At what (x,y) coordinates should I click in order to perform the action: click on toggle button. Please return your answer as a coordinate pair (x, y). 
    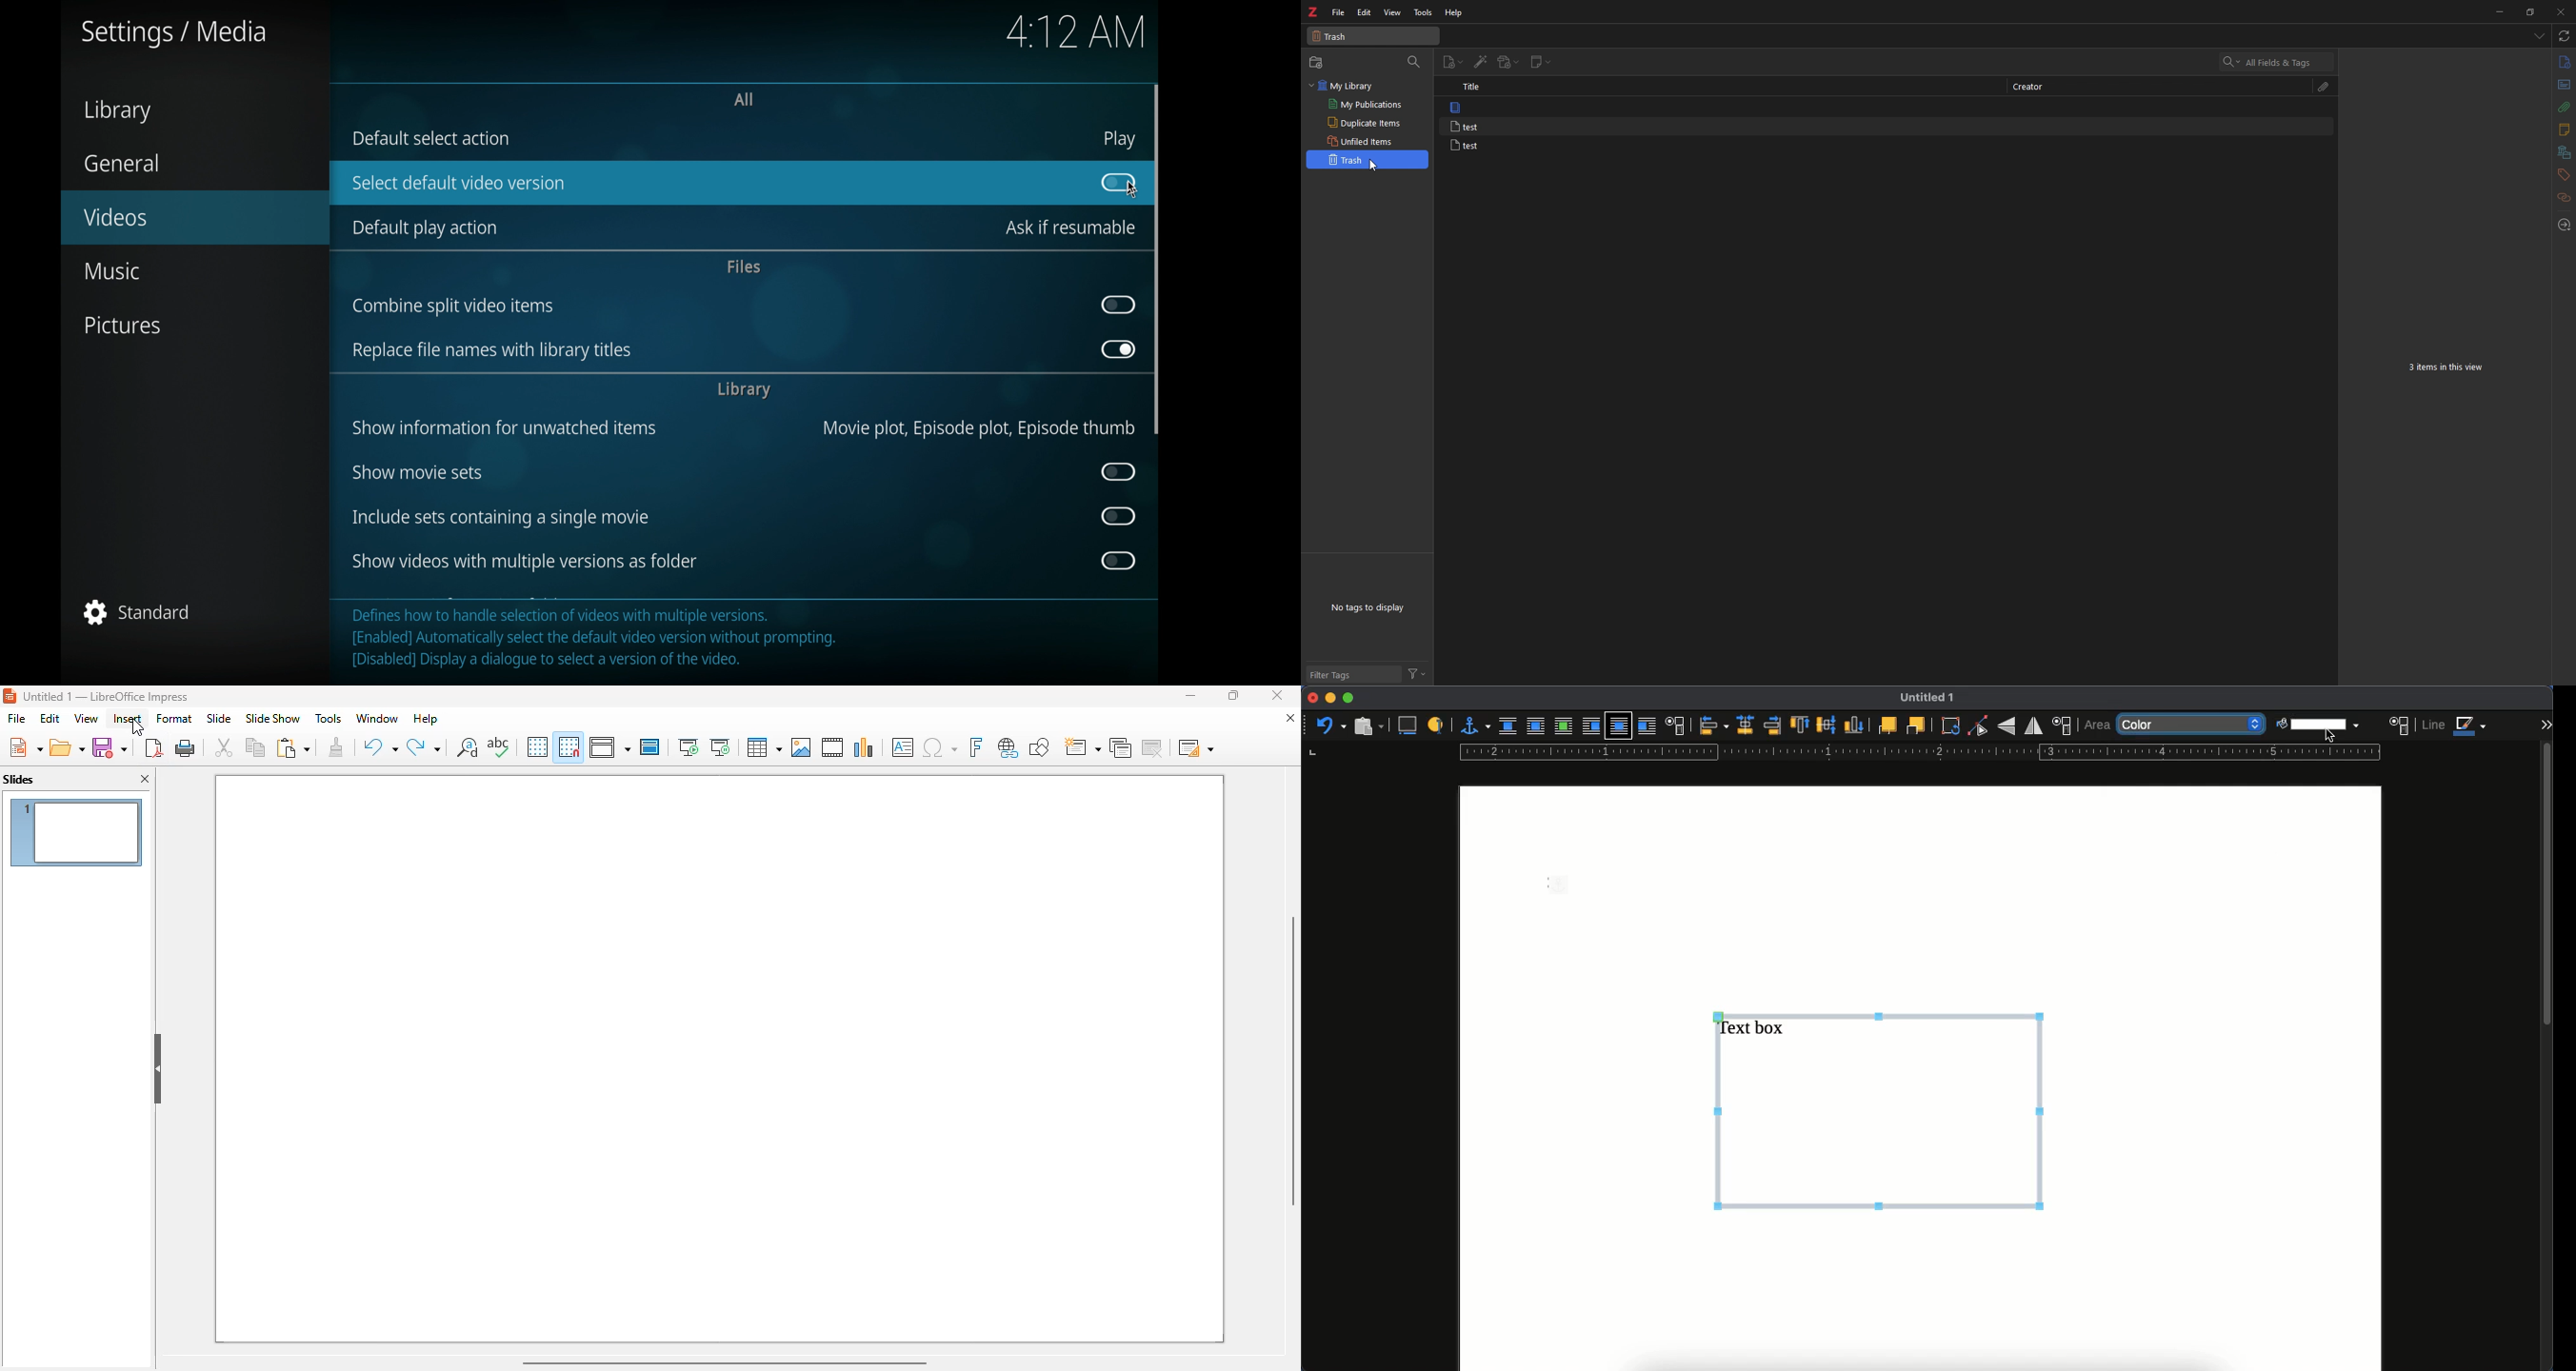
    Looking at the image, I should click on (1119, 516).